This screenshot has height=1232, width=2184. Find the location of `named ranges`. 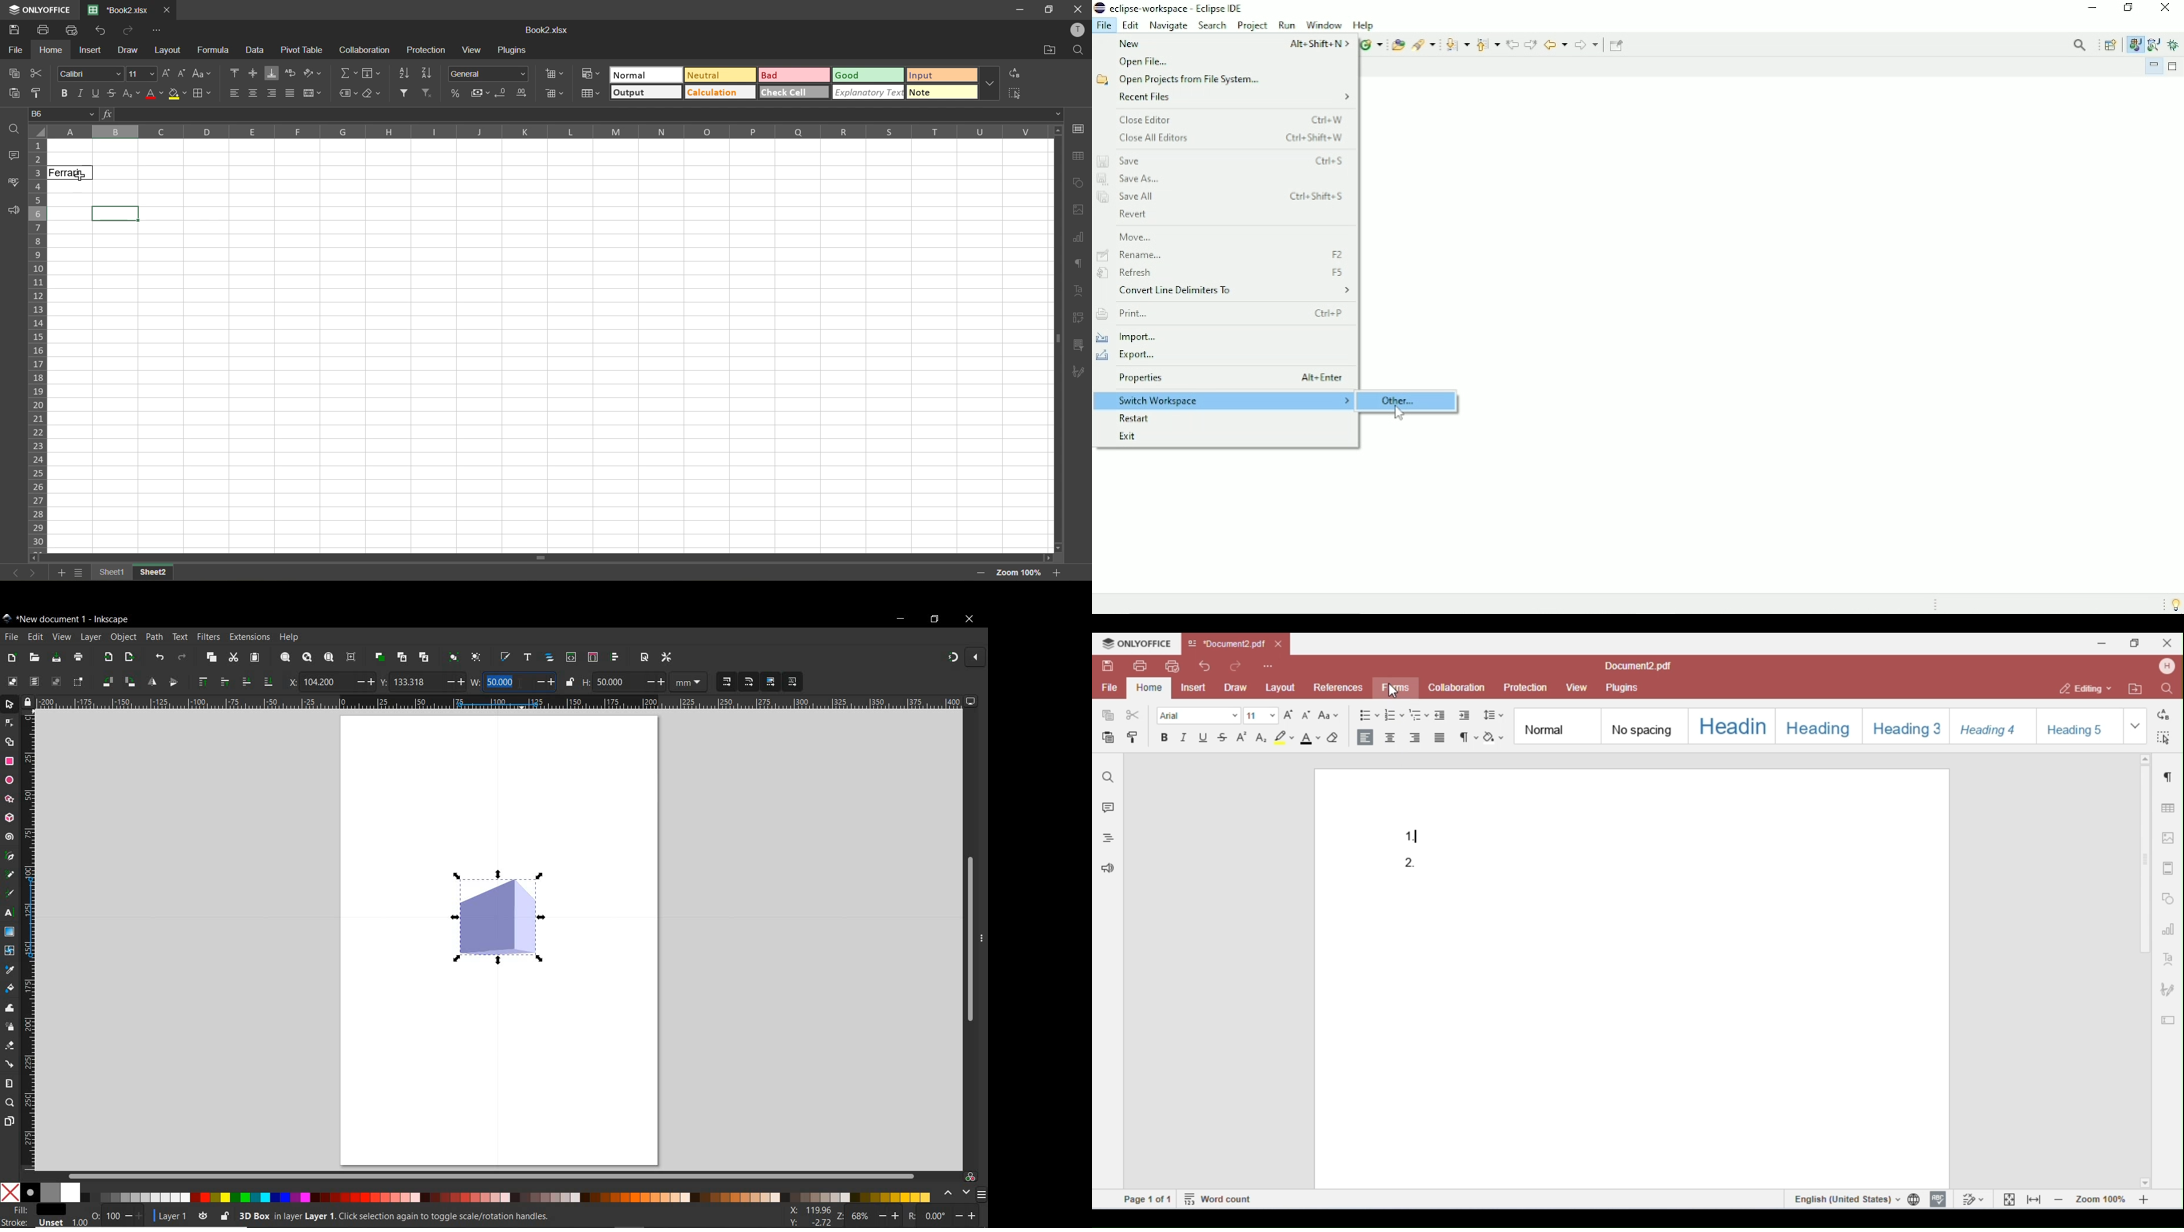

named ranges is located at coordinates (349, 94).